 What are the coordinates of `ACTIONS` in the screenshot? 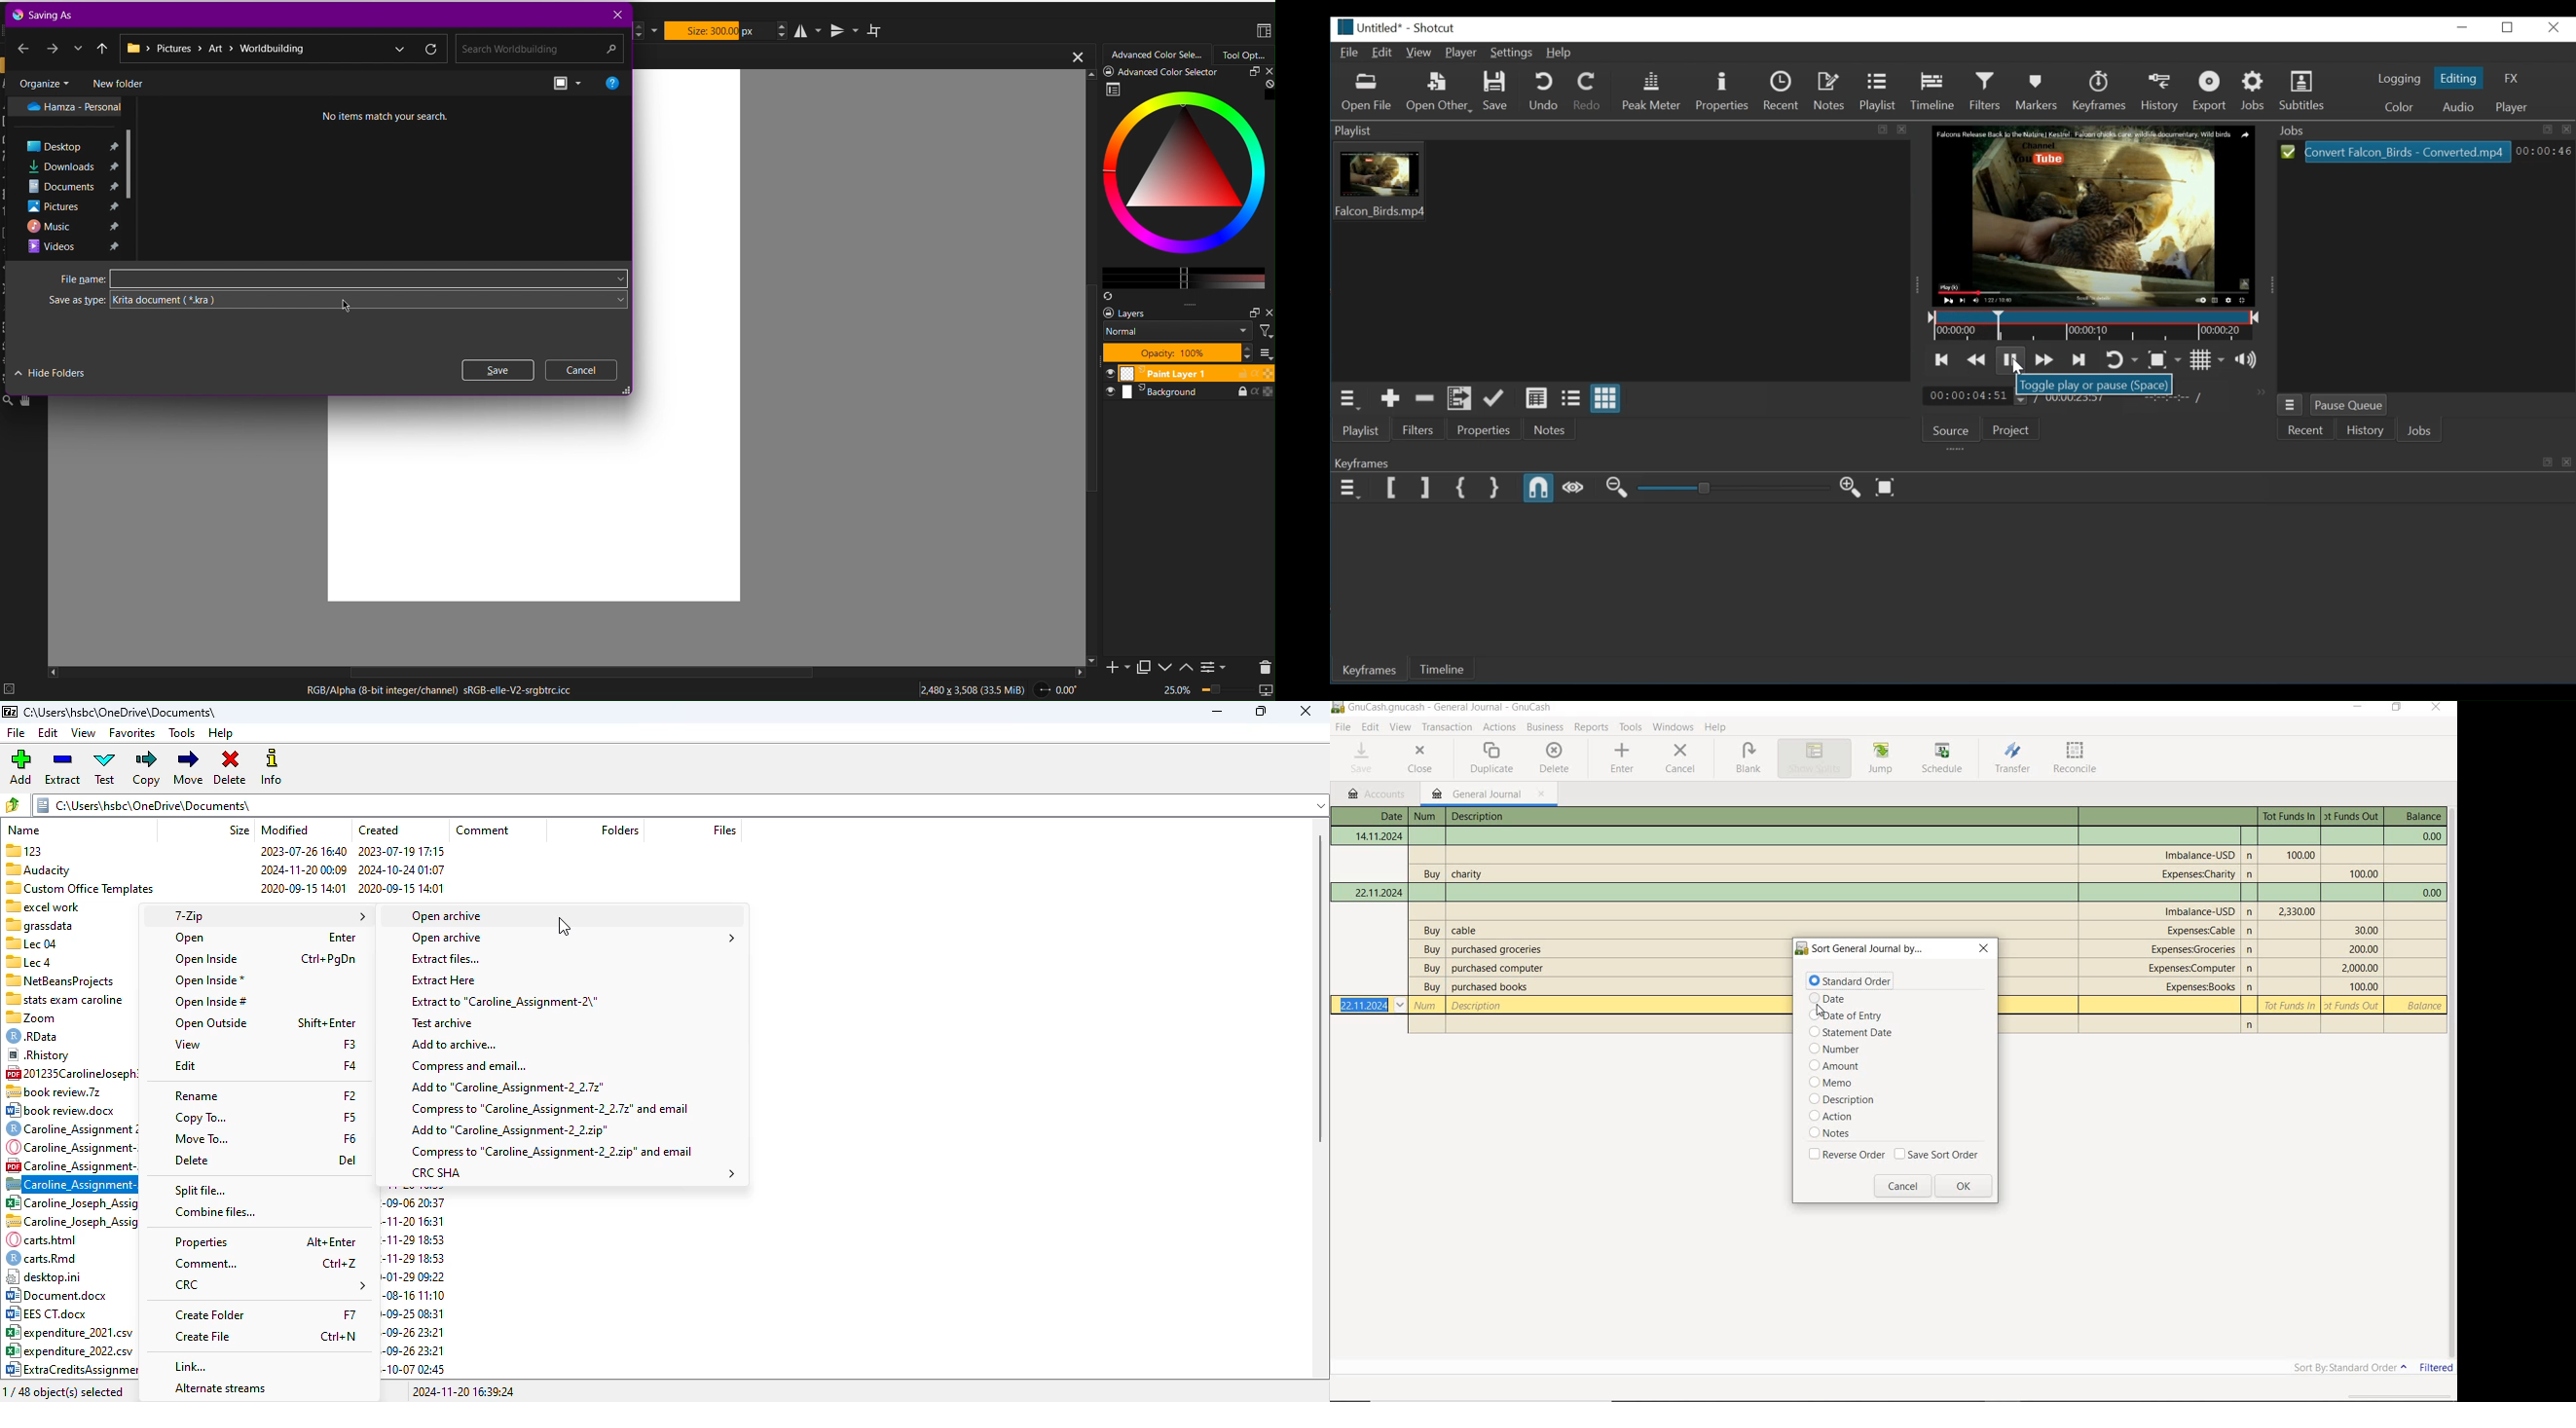 It's located at (1500, 729).